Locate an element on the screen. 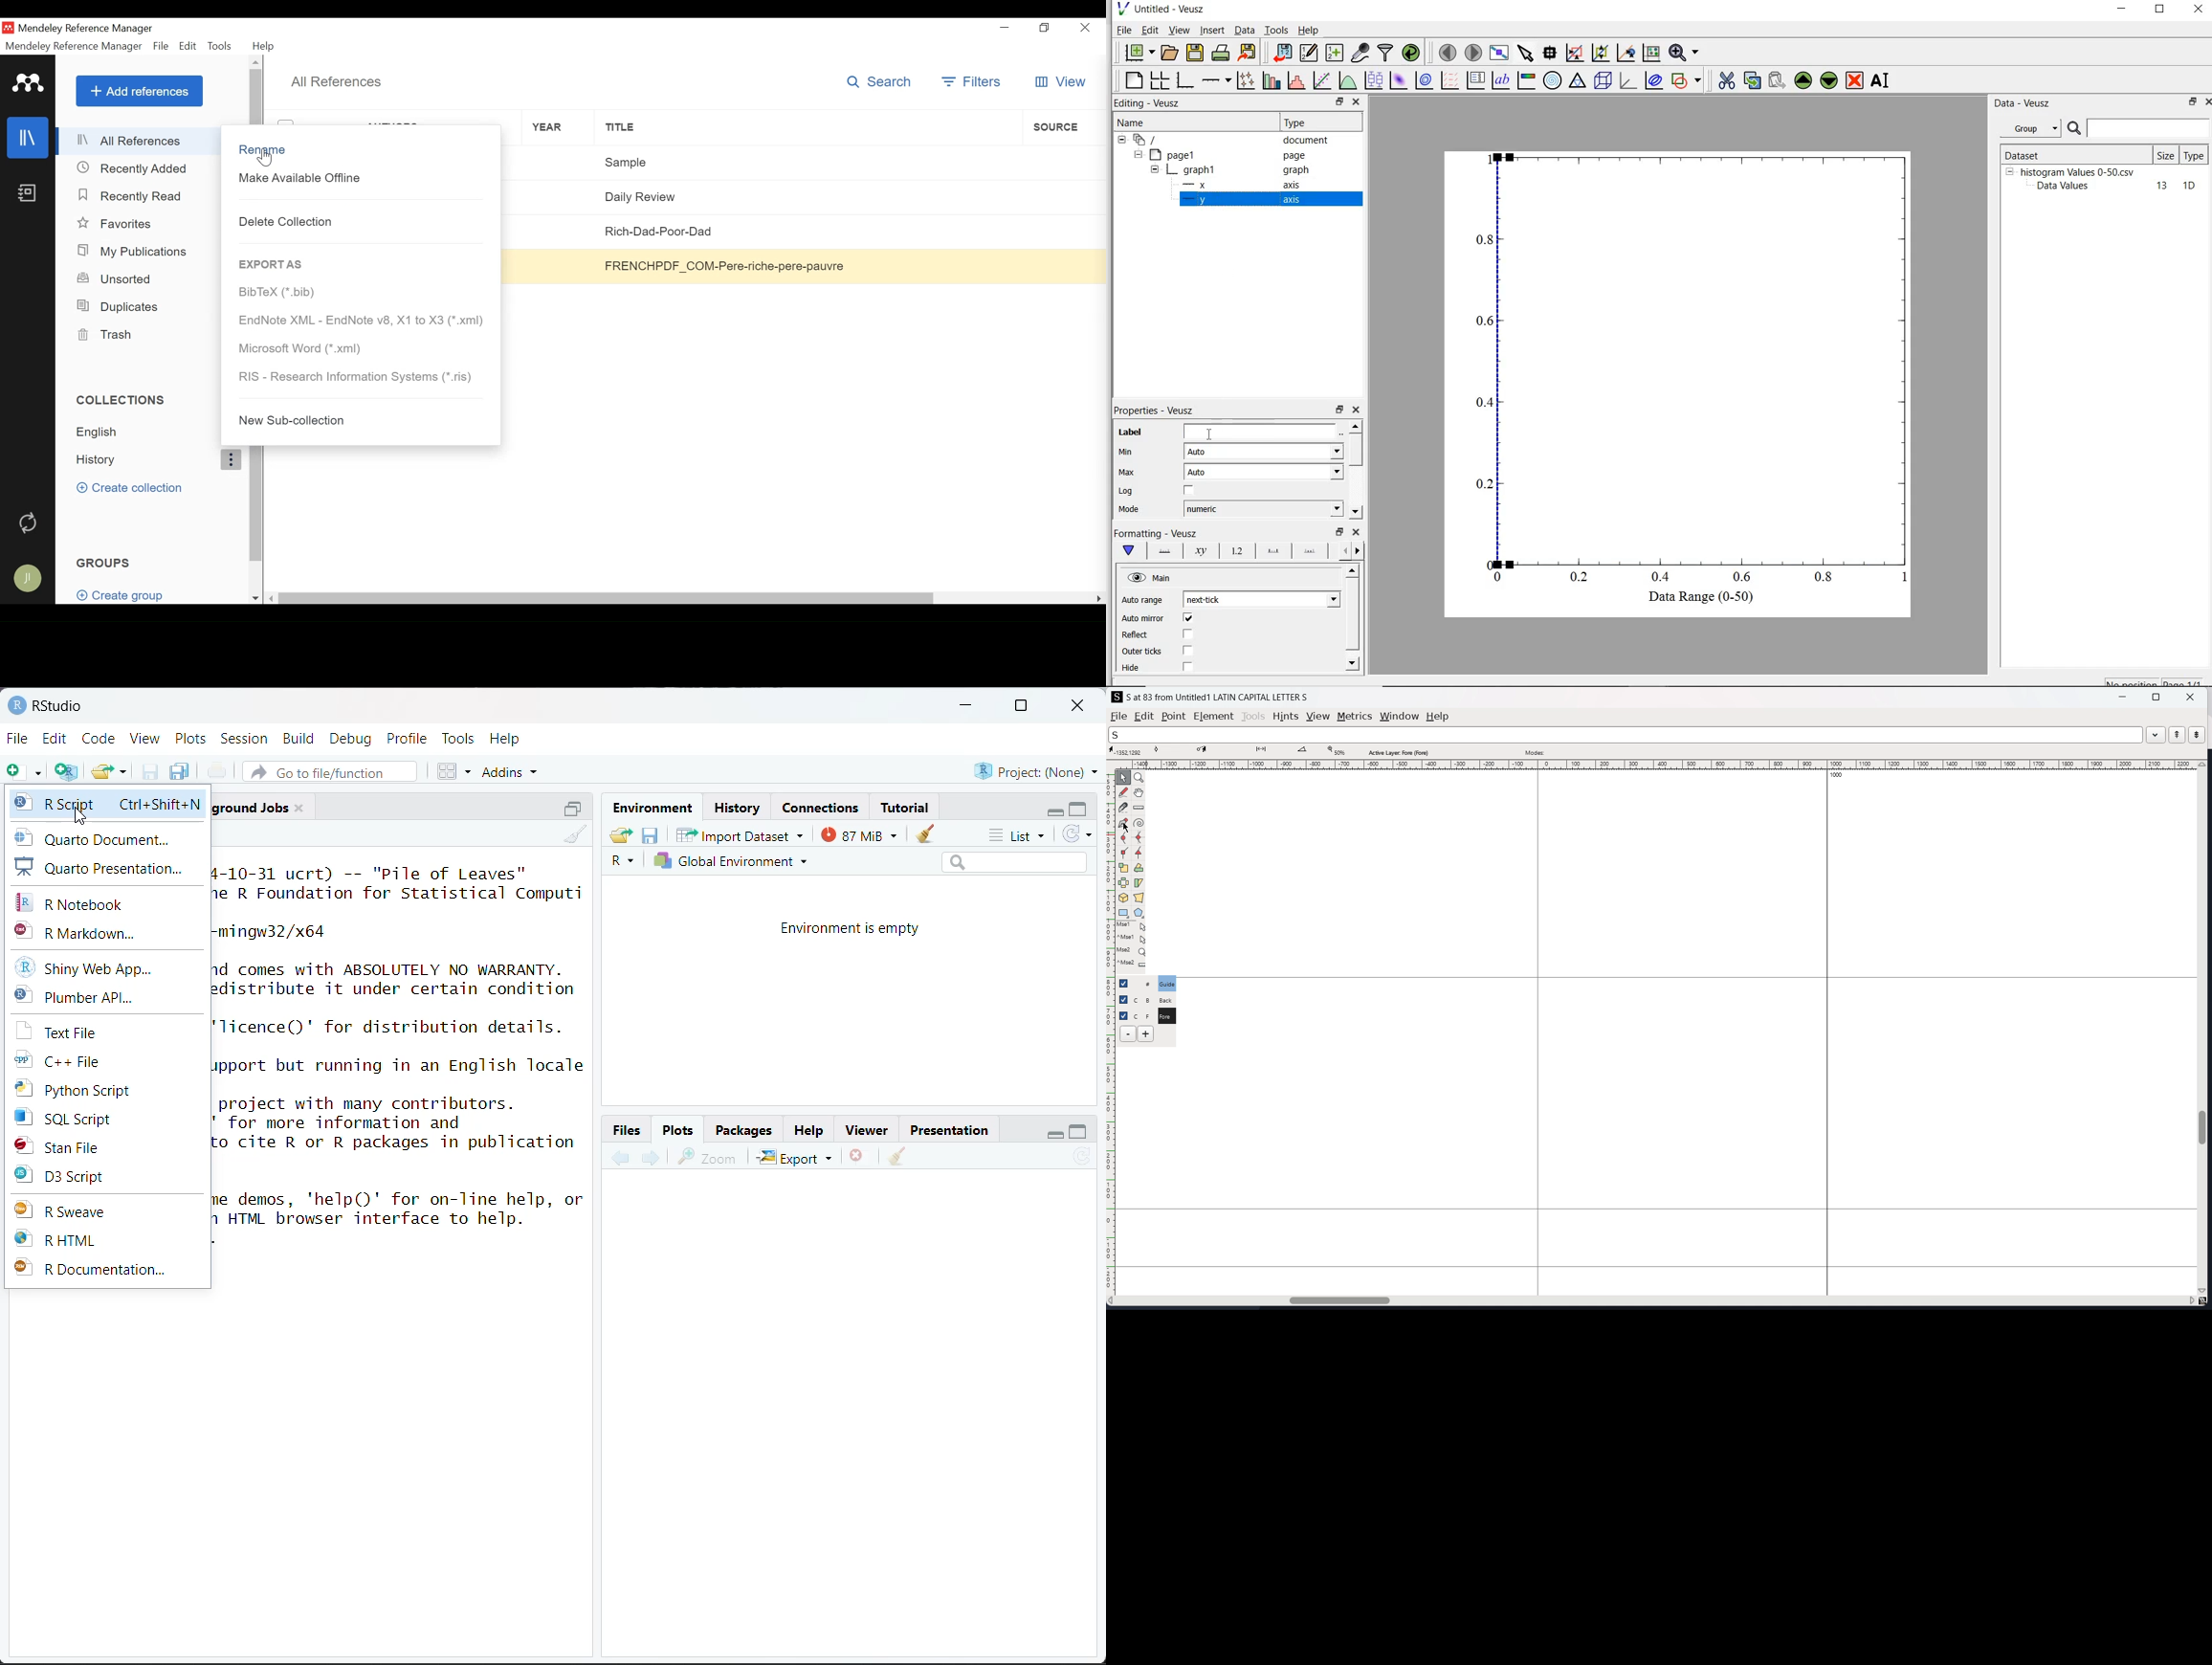 This screenshot has width=2212, height=1680. Tools is located at coordinates (458, 737).